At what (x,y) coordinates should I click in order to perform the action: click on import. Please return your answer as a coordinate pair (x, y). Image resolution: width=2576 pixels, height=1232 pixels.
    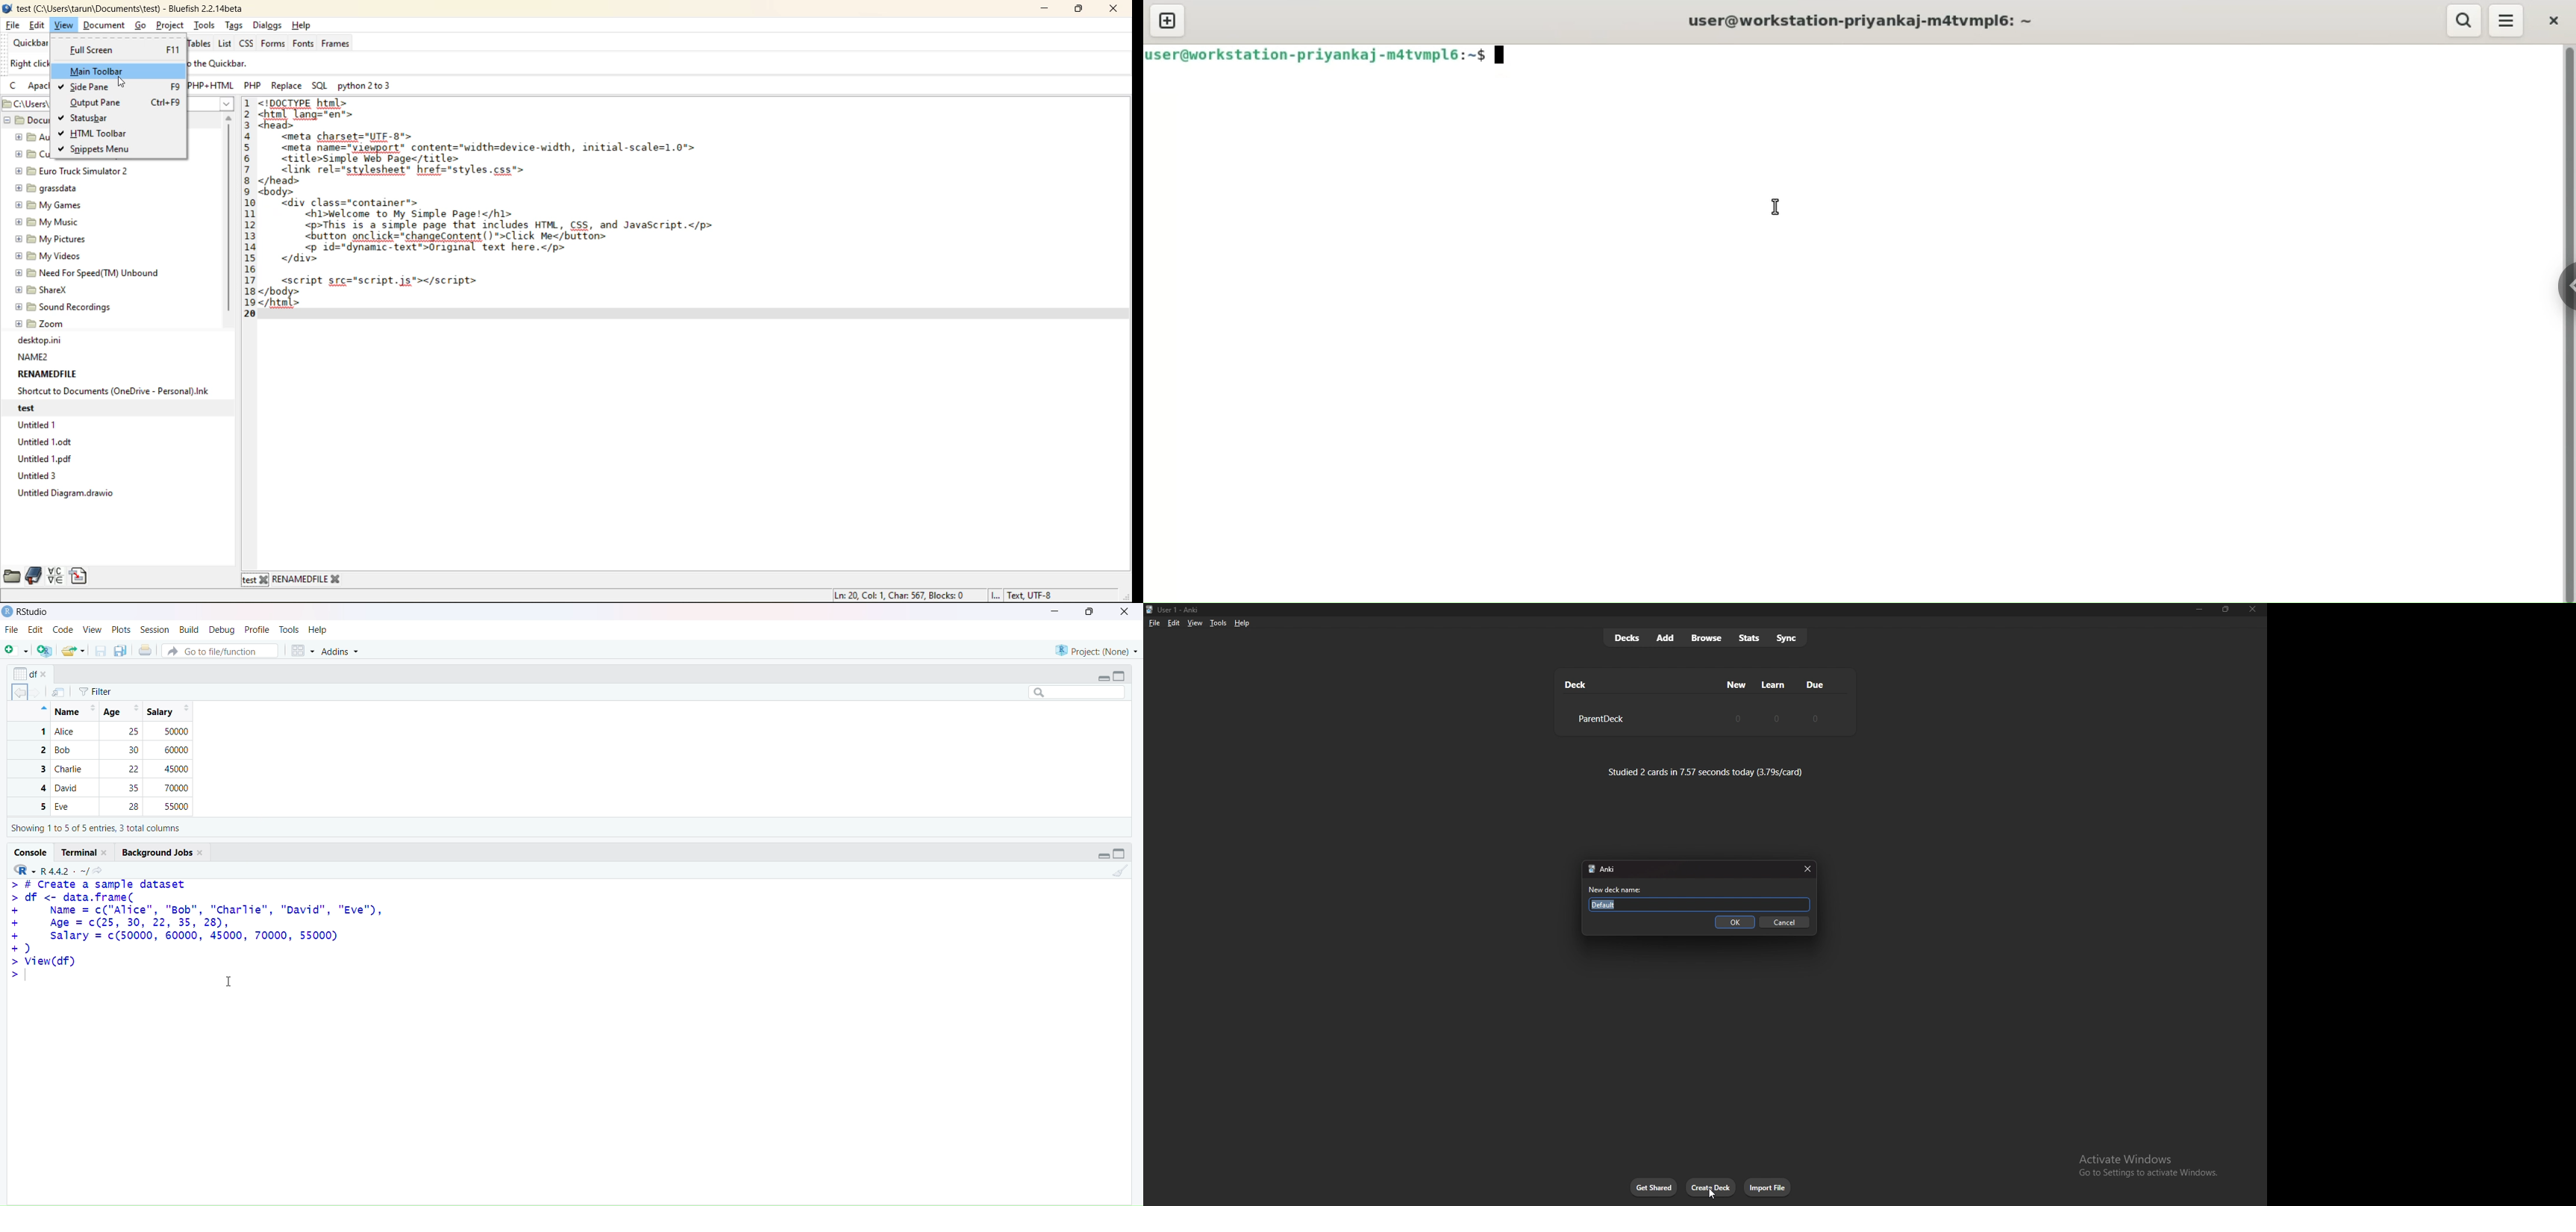
    Looking at the image, I should click on (59, 692).